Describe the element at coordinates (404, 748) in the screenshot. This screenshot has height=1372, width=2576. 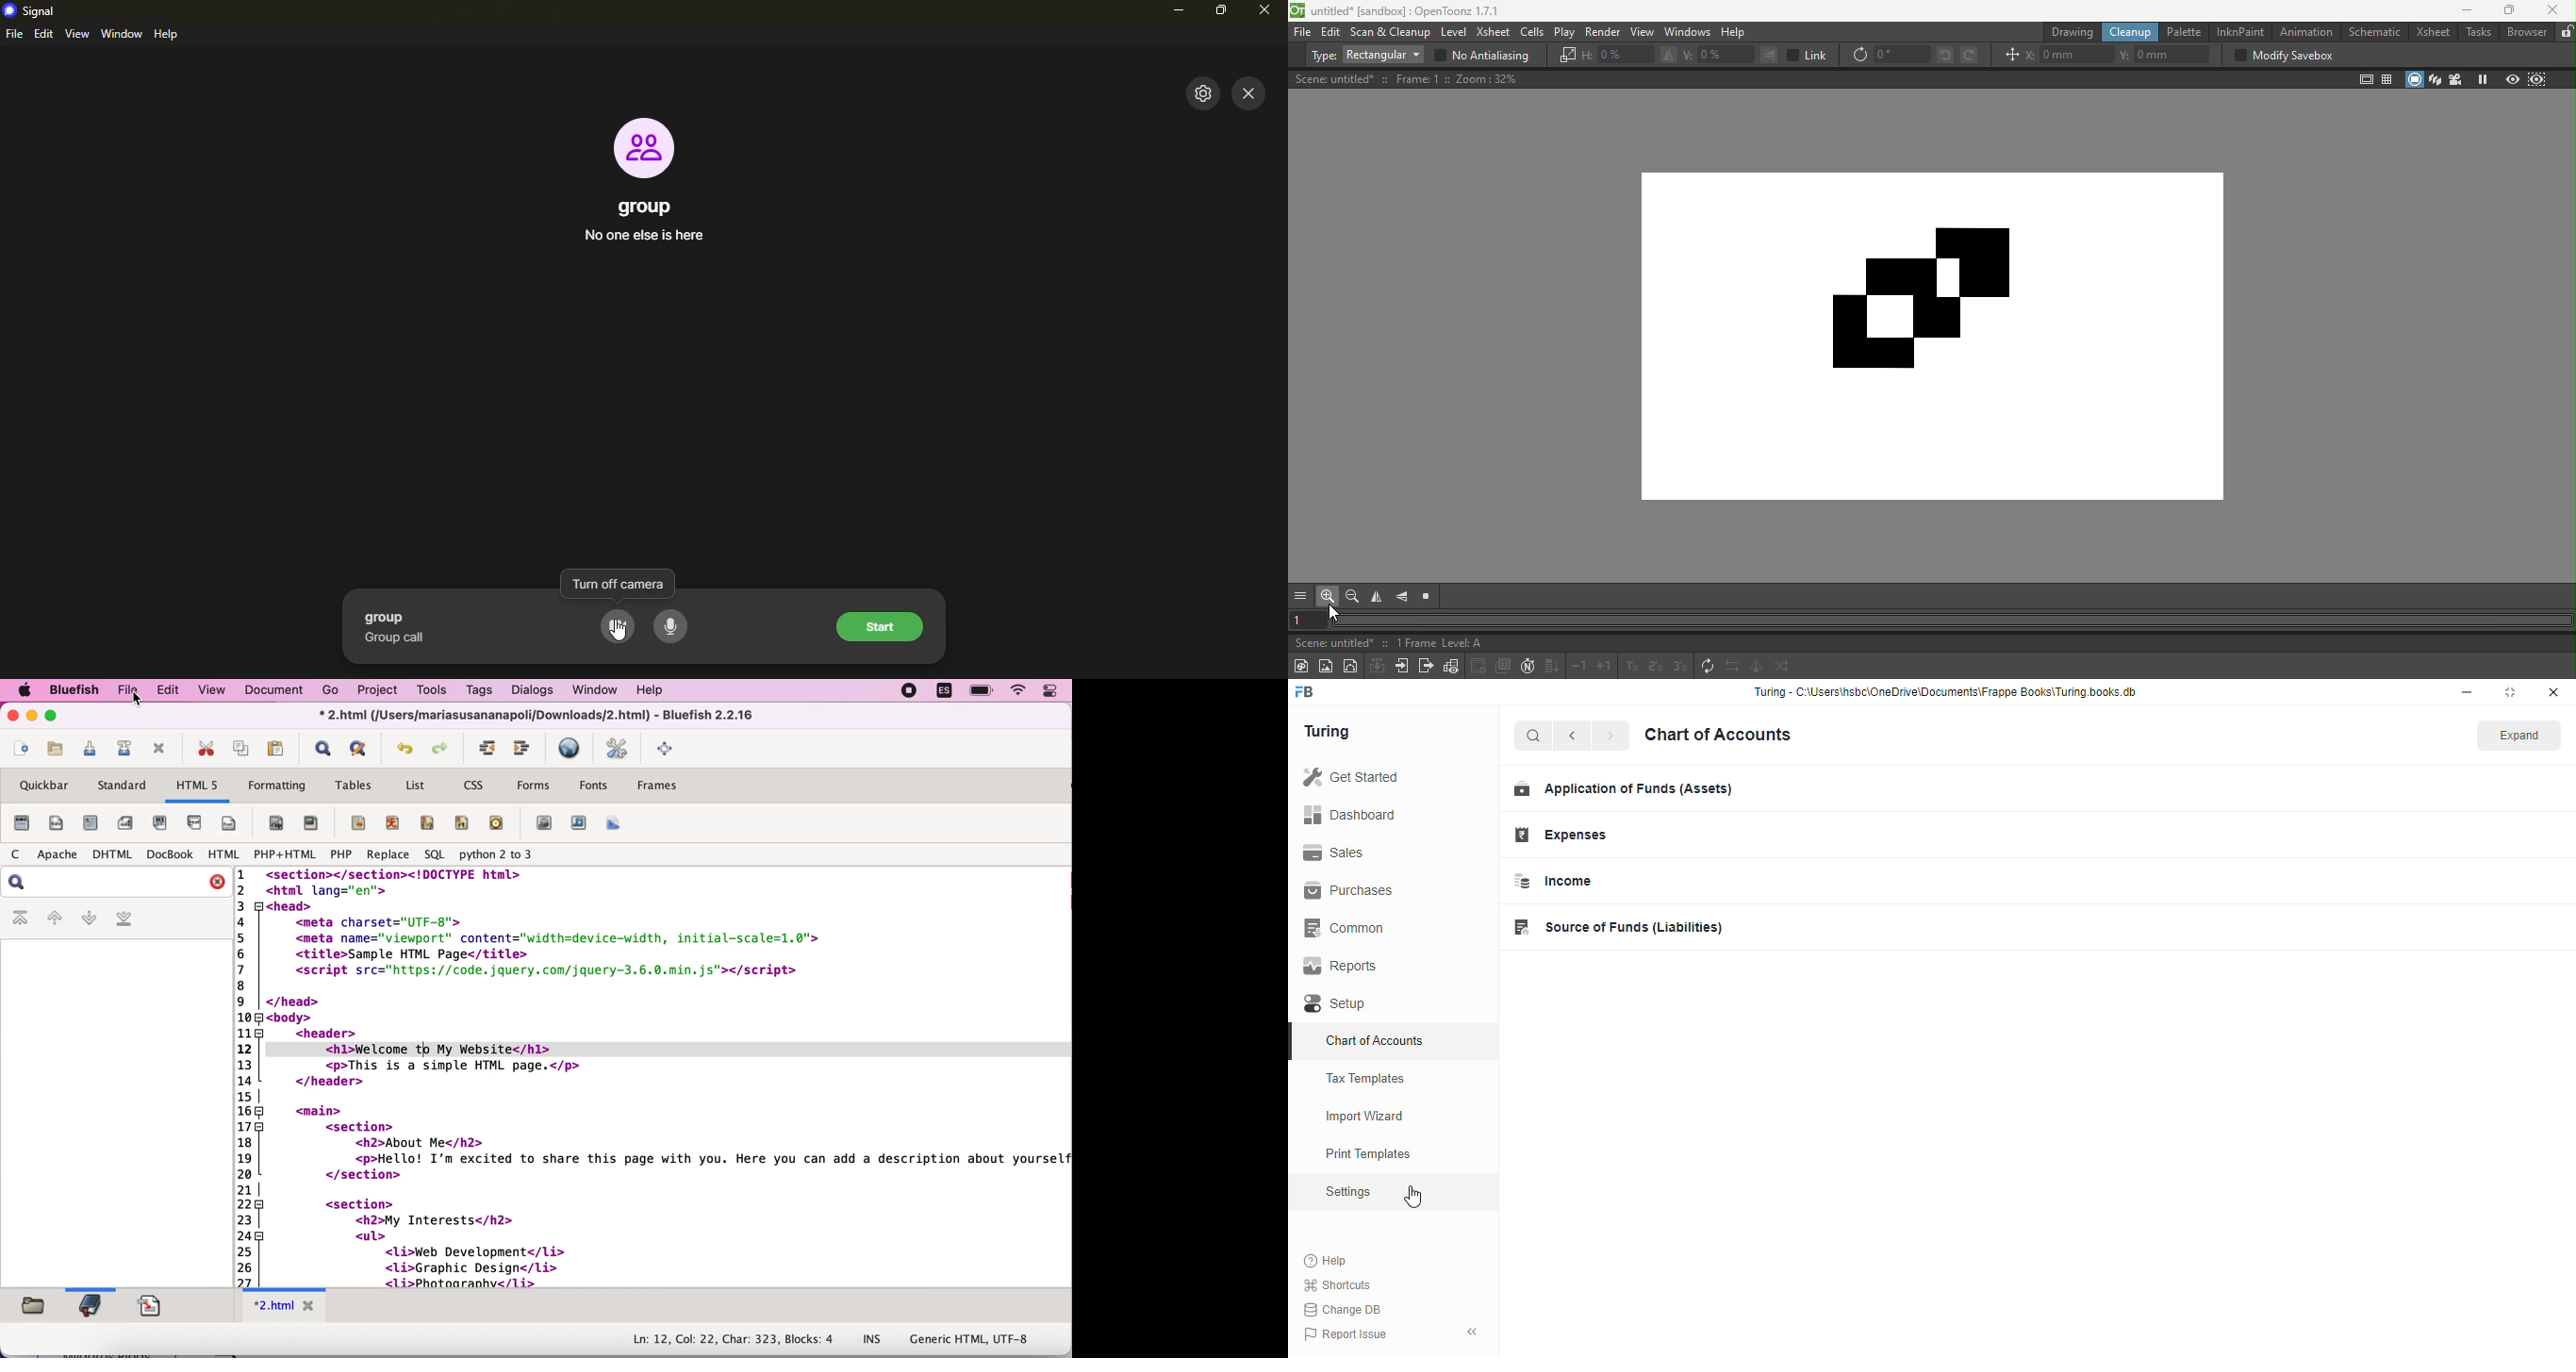
I see `undo` at that location.